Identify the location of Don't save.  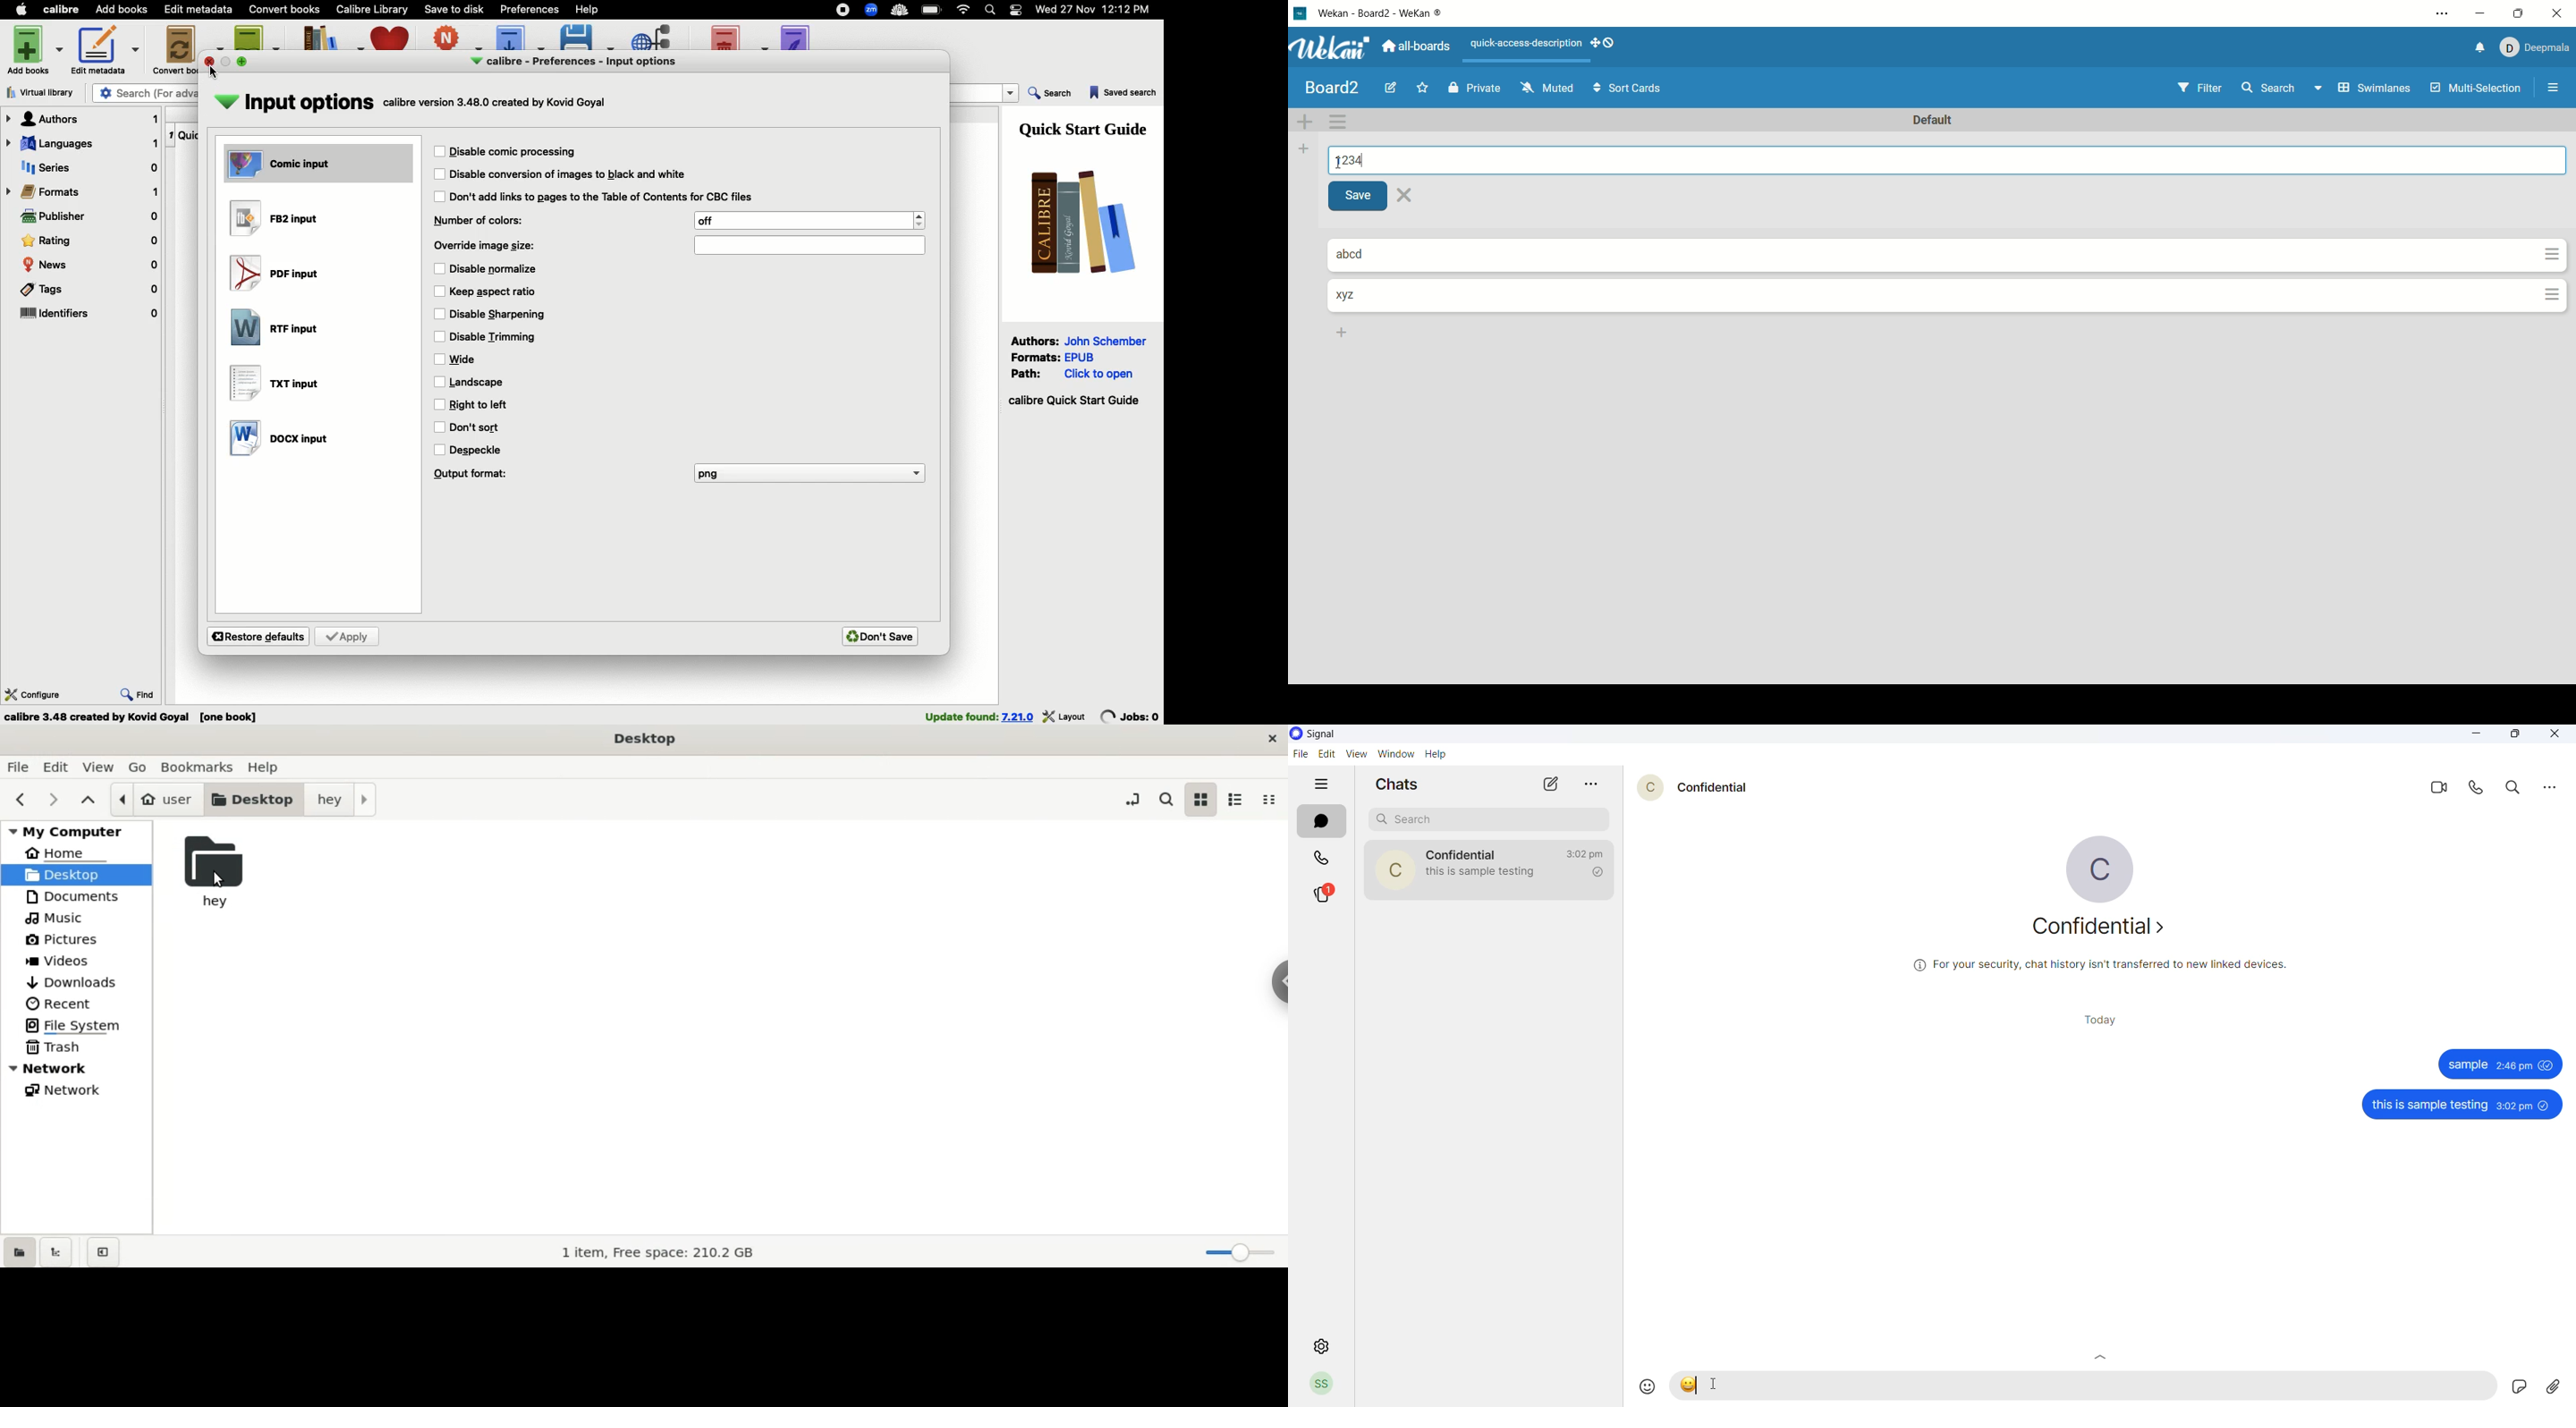
(884, 635).